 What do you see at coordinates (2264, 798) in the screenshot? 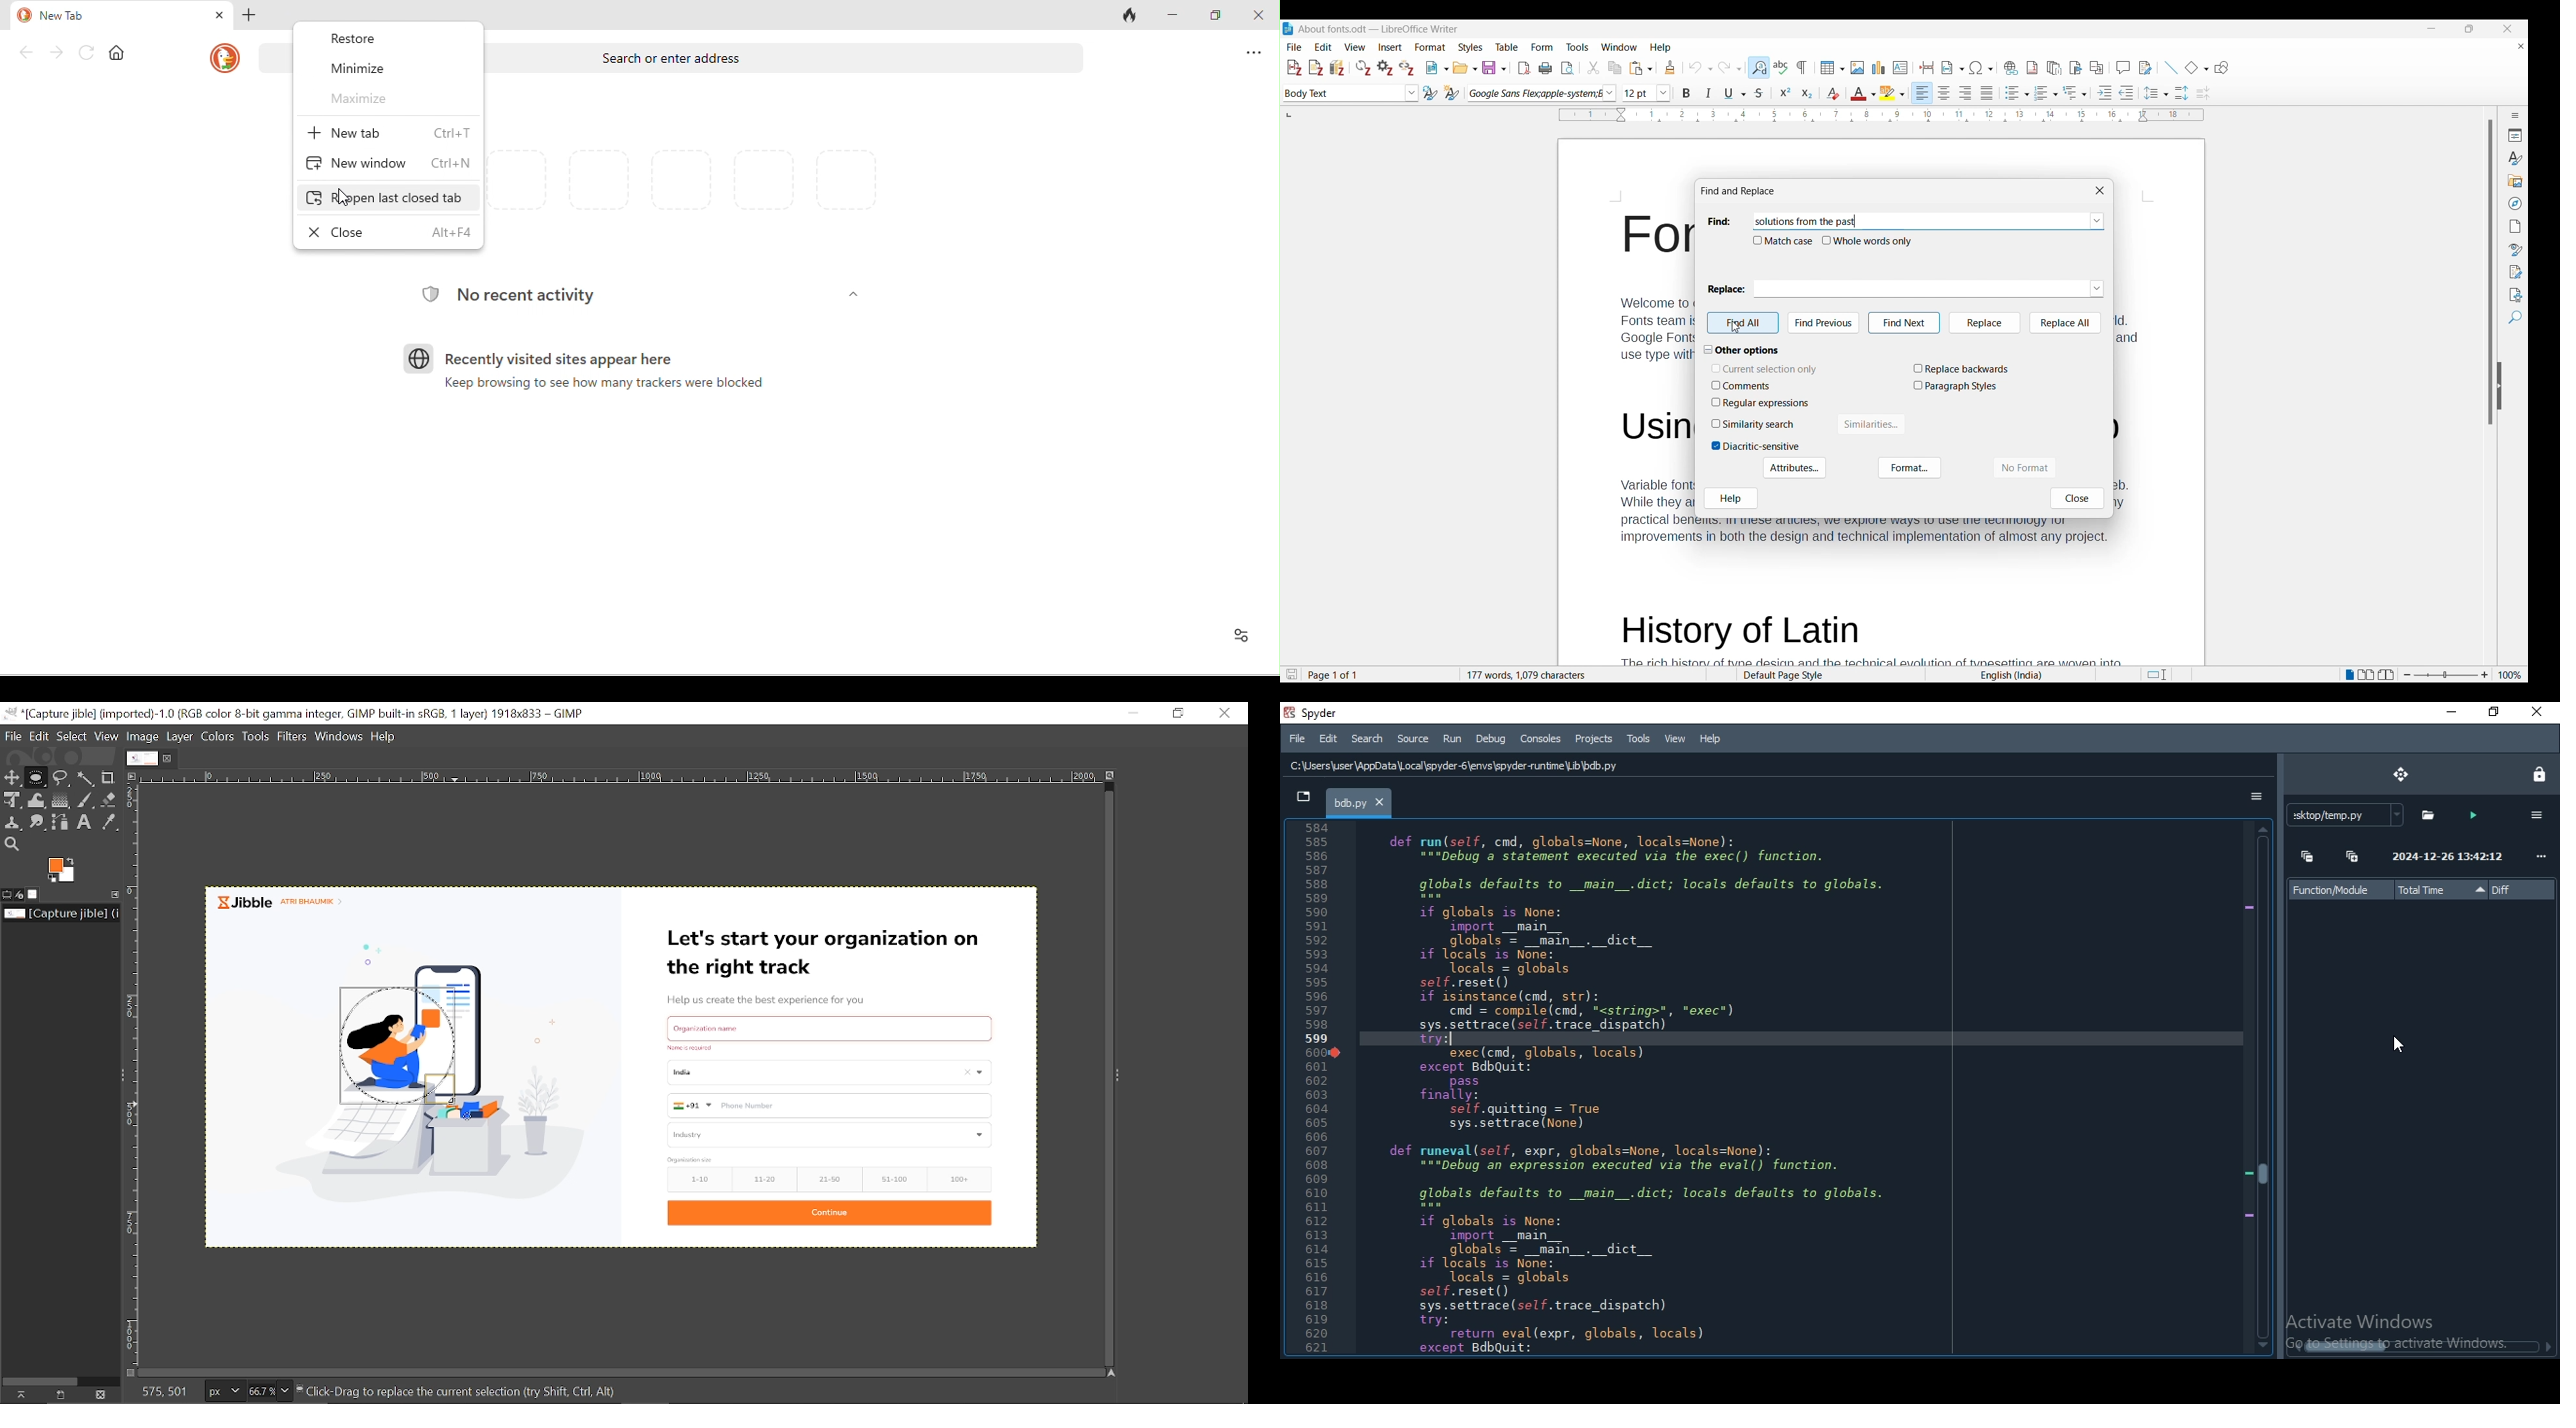
I see `options` at bounding box center [2264, 798].